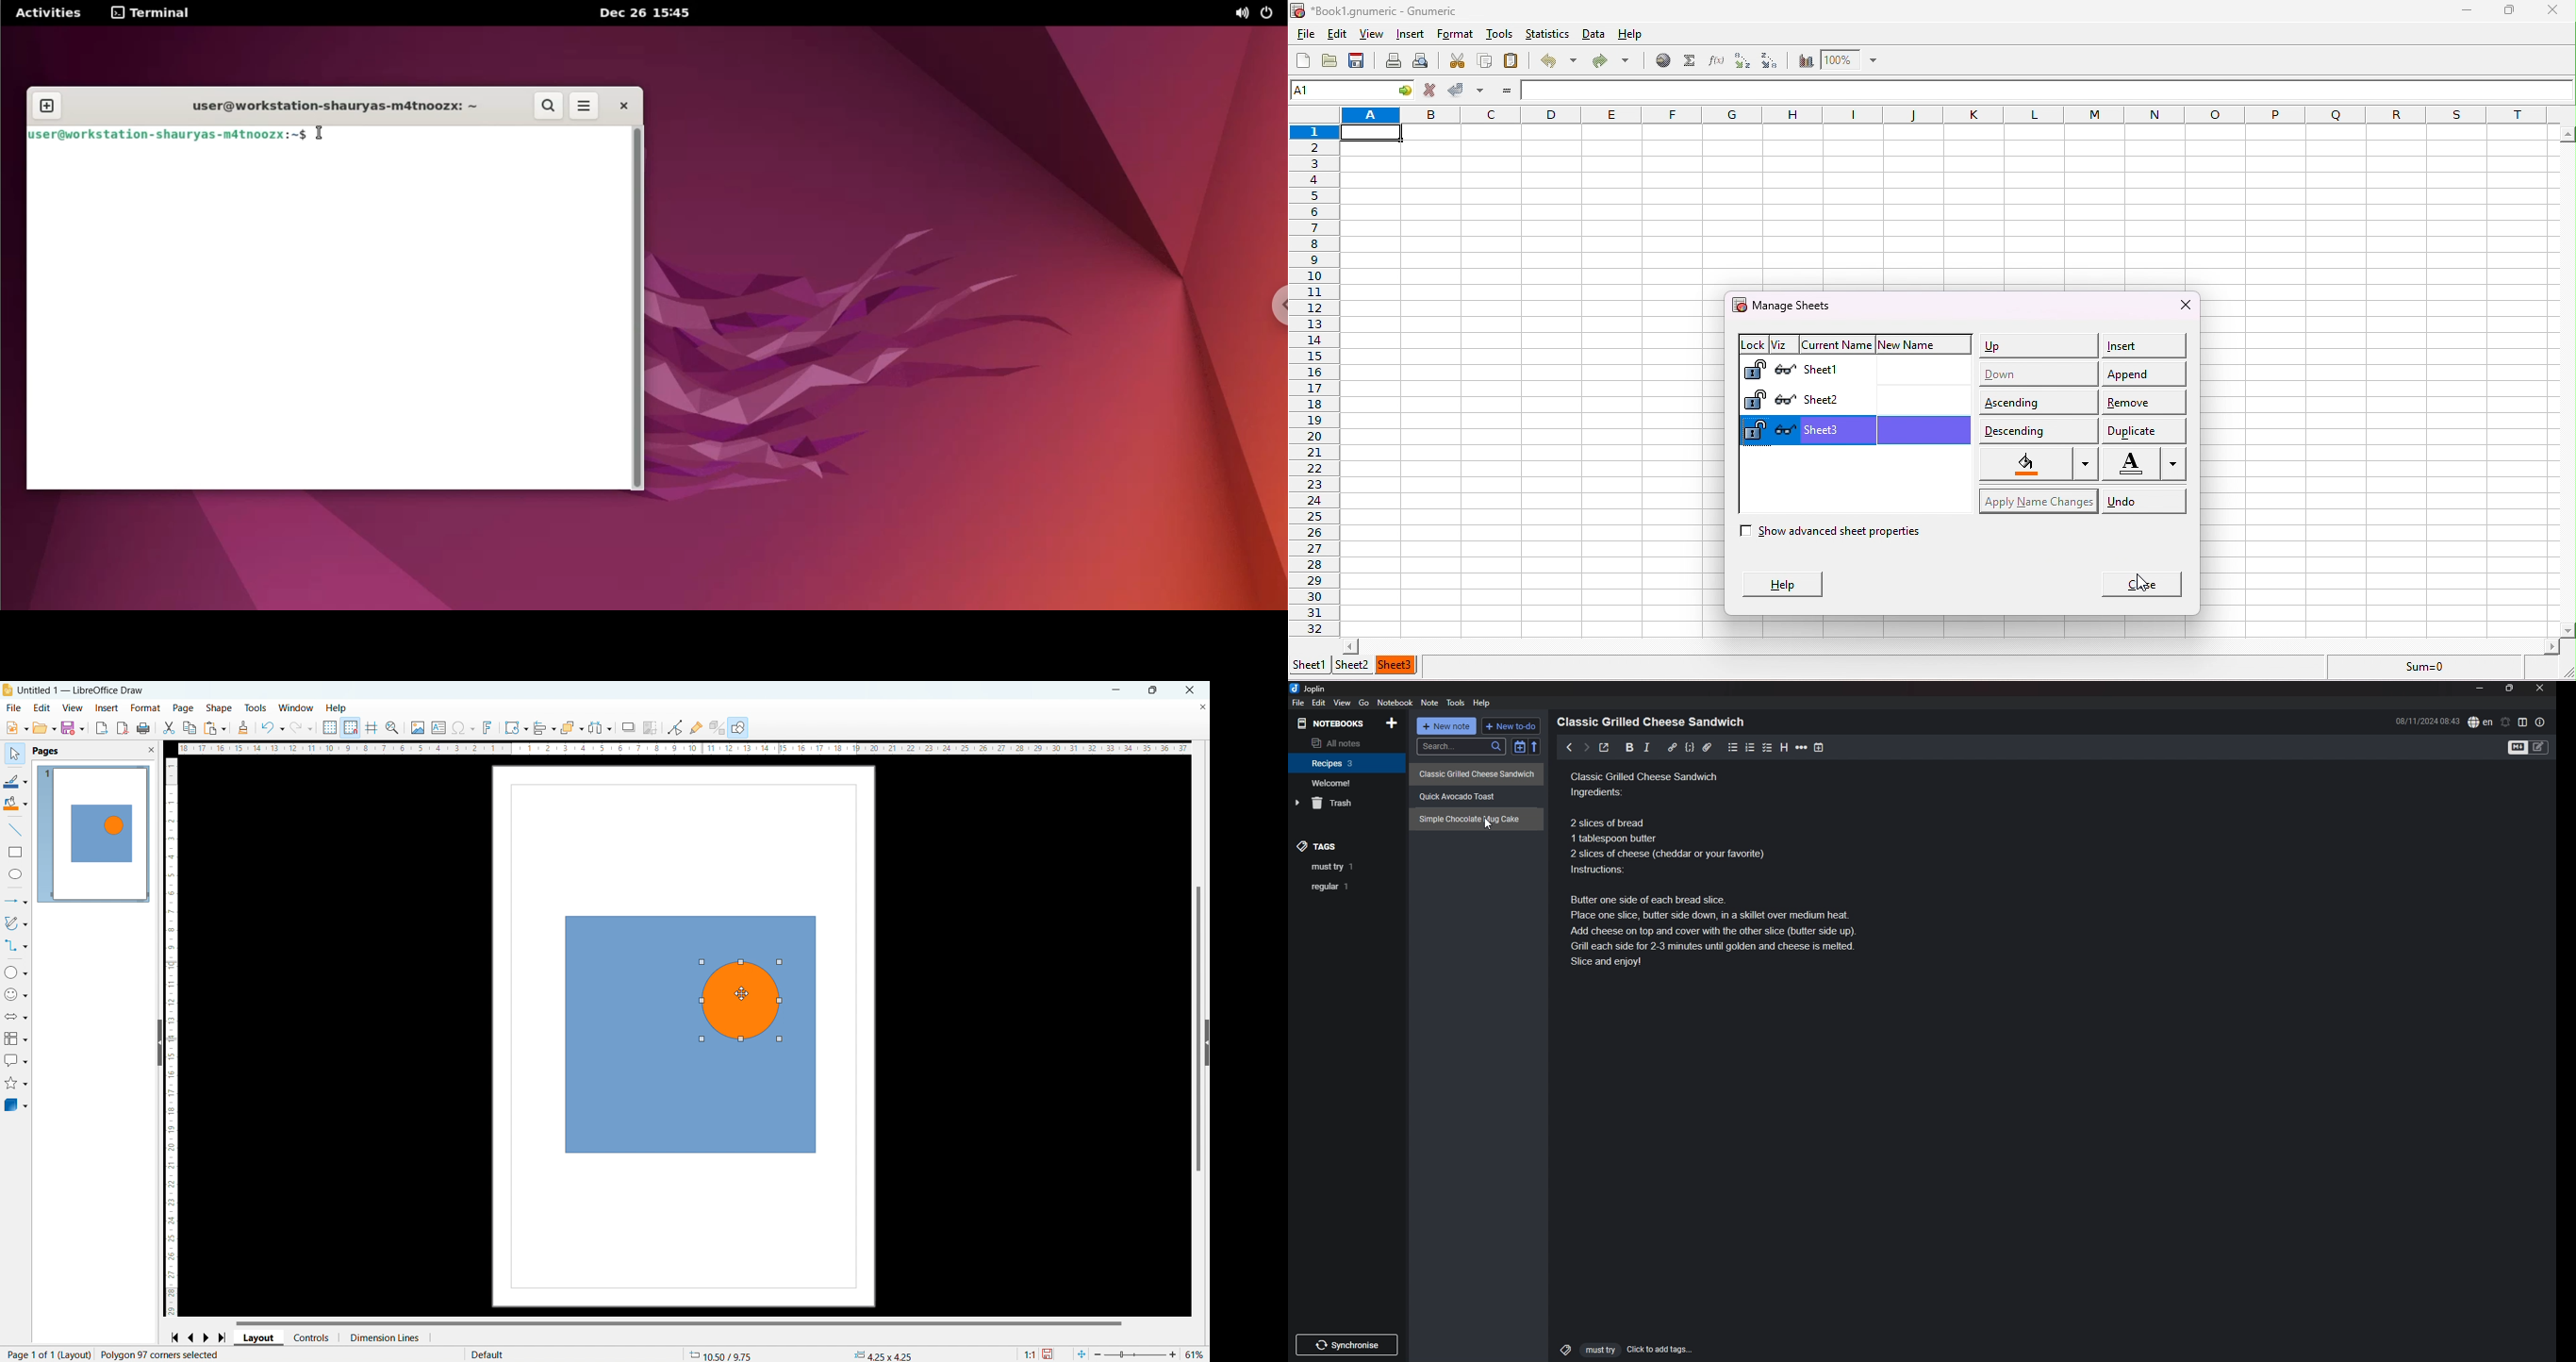 The height and width of the screenshot is (1372, 2576). What do you see at coordinates (151, 749) in the screenshot?
I see `close pane` at bounding box center [151, 749].